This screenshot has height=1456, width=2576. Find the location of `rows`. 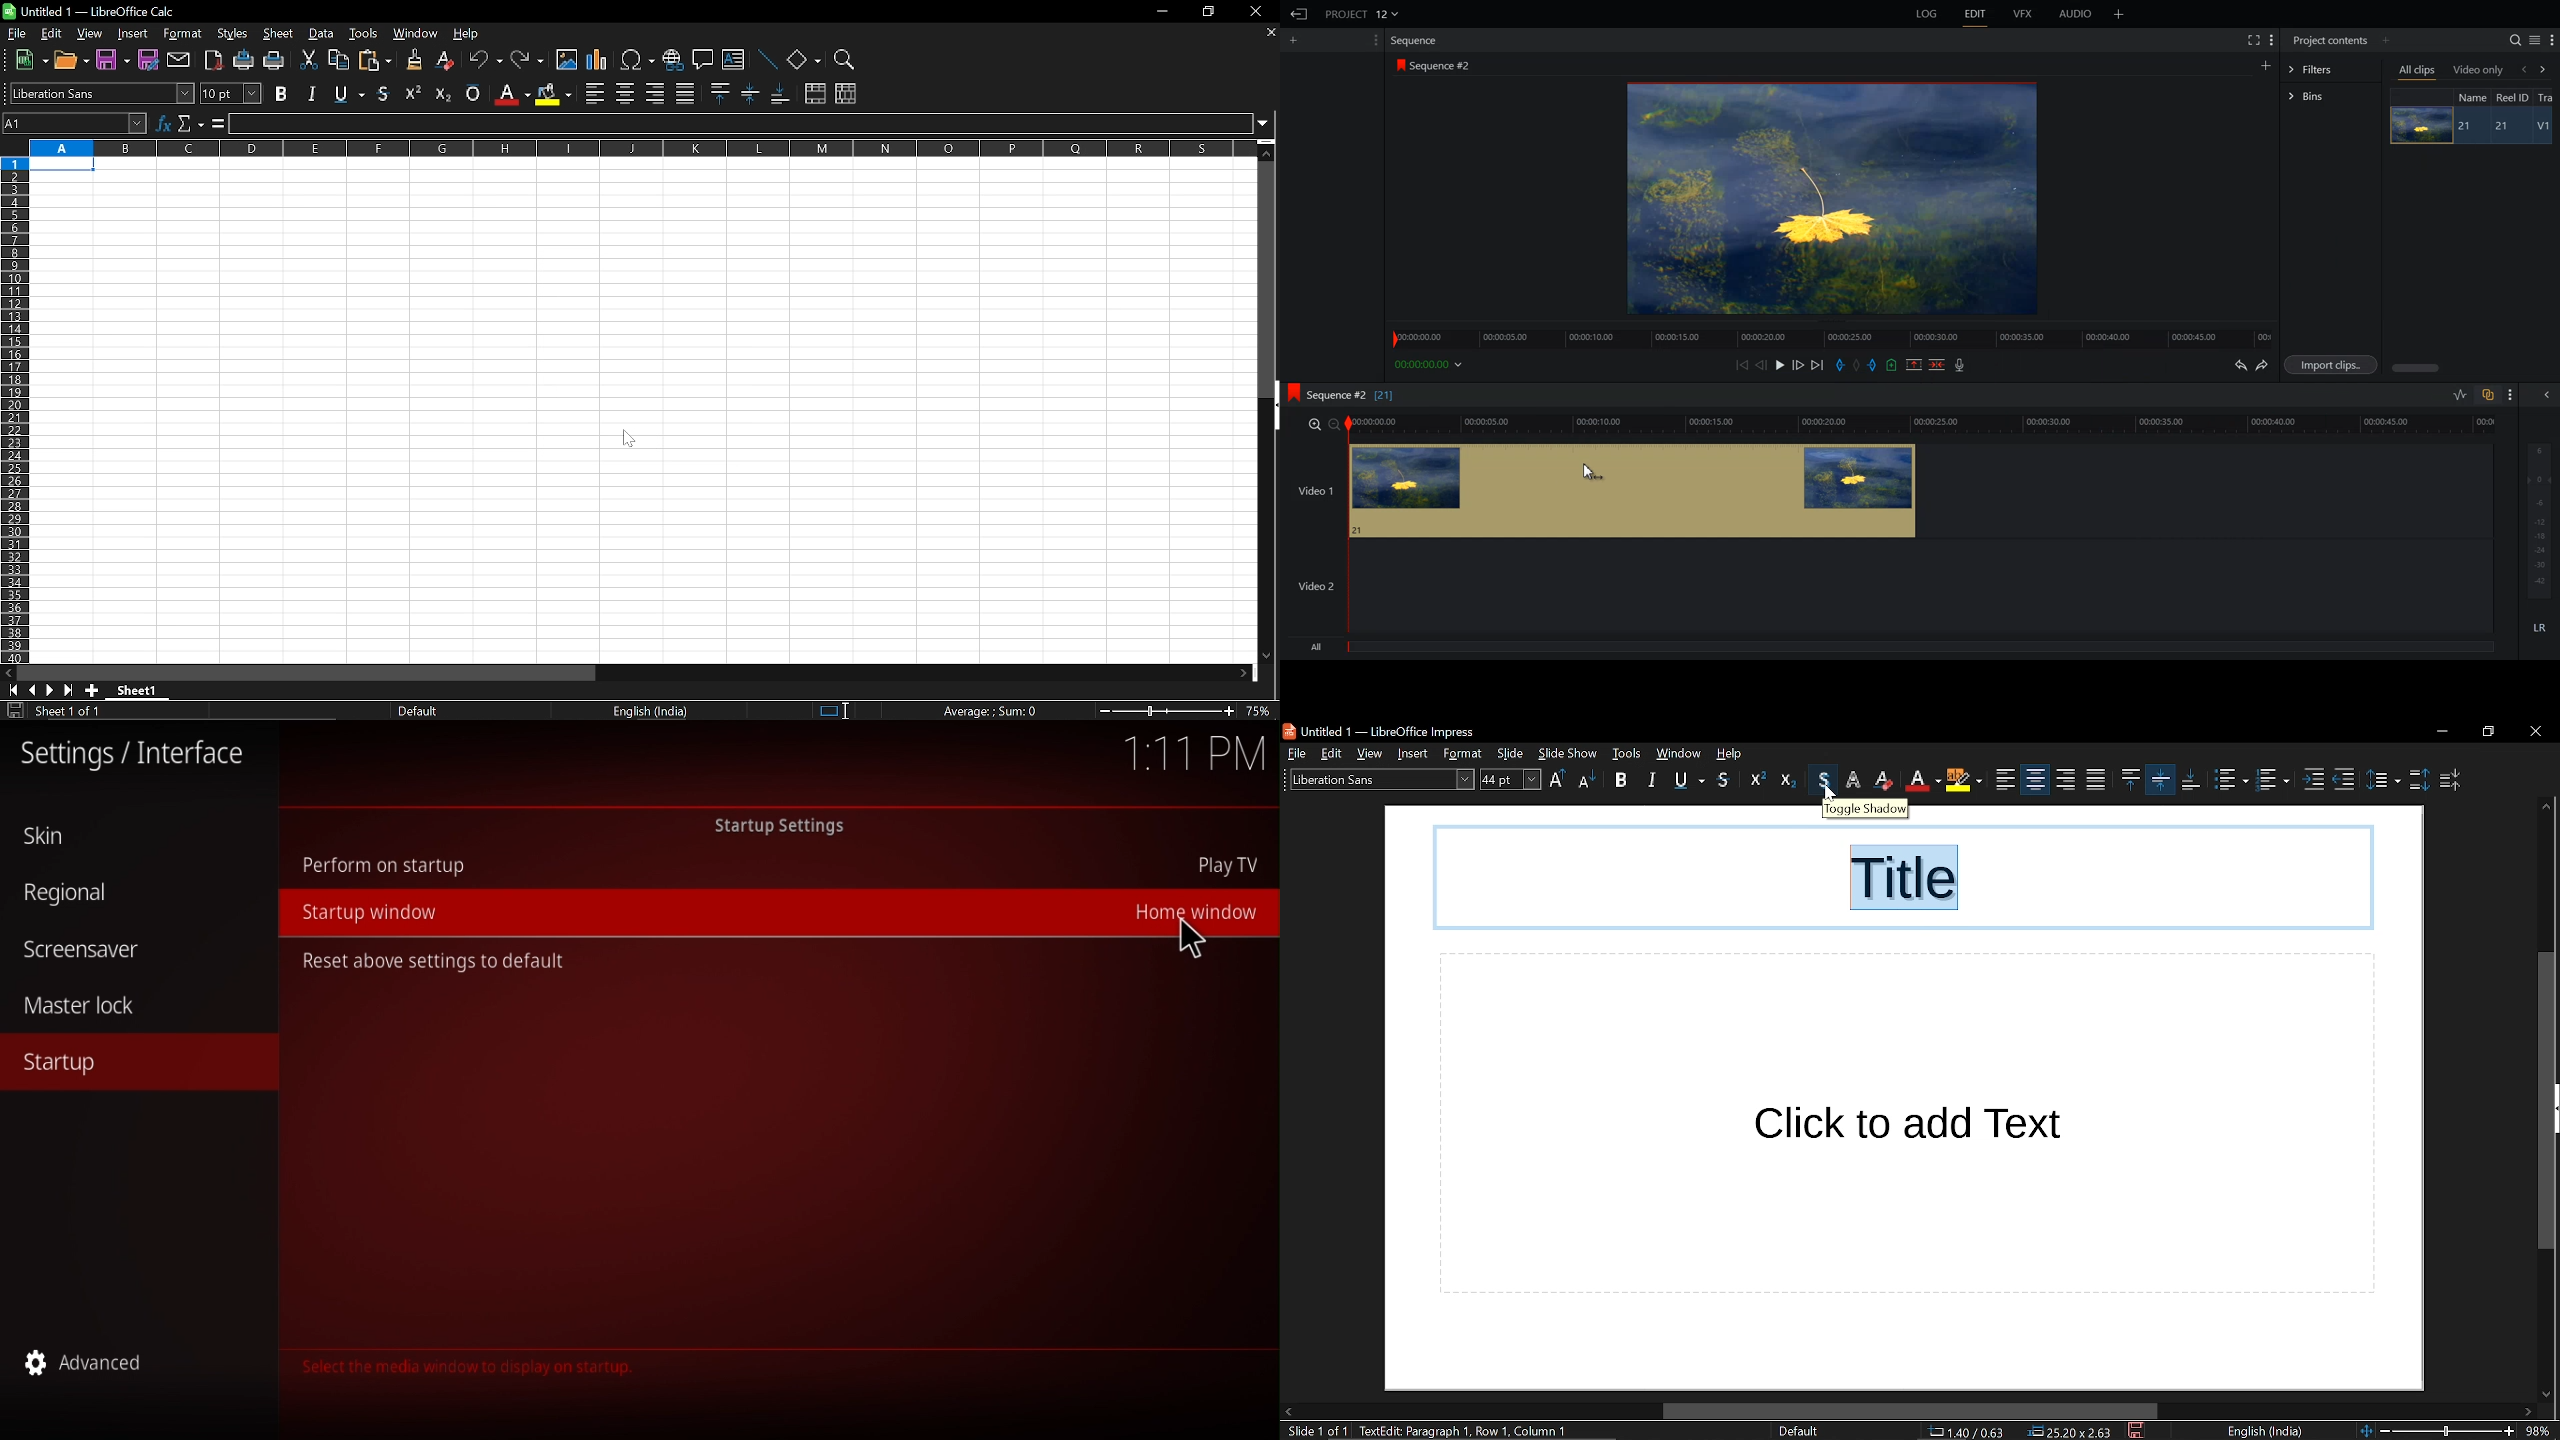

rows is located at coordinates (13, 408).